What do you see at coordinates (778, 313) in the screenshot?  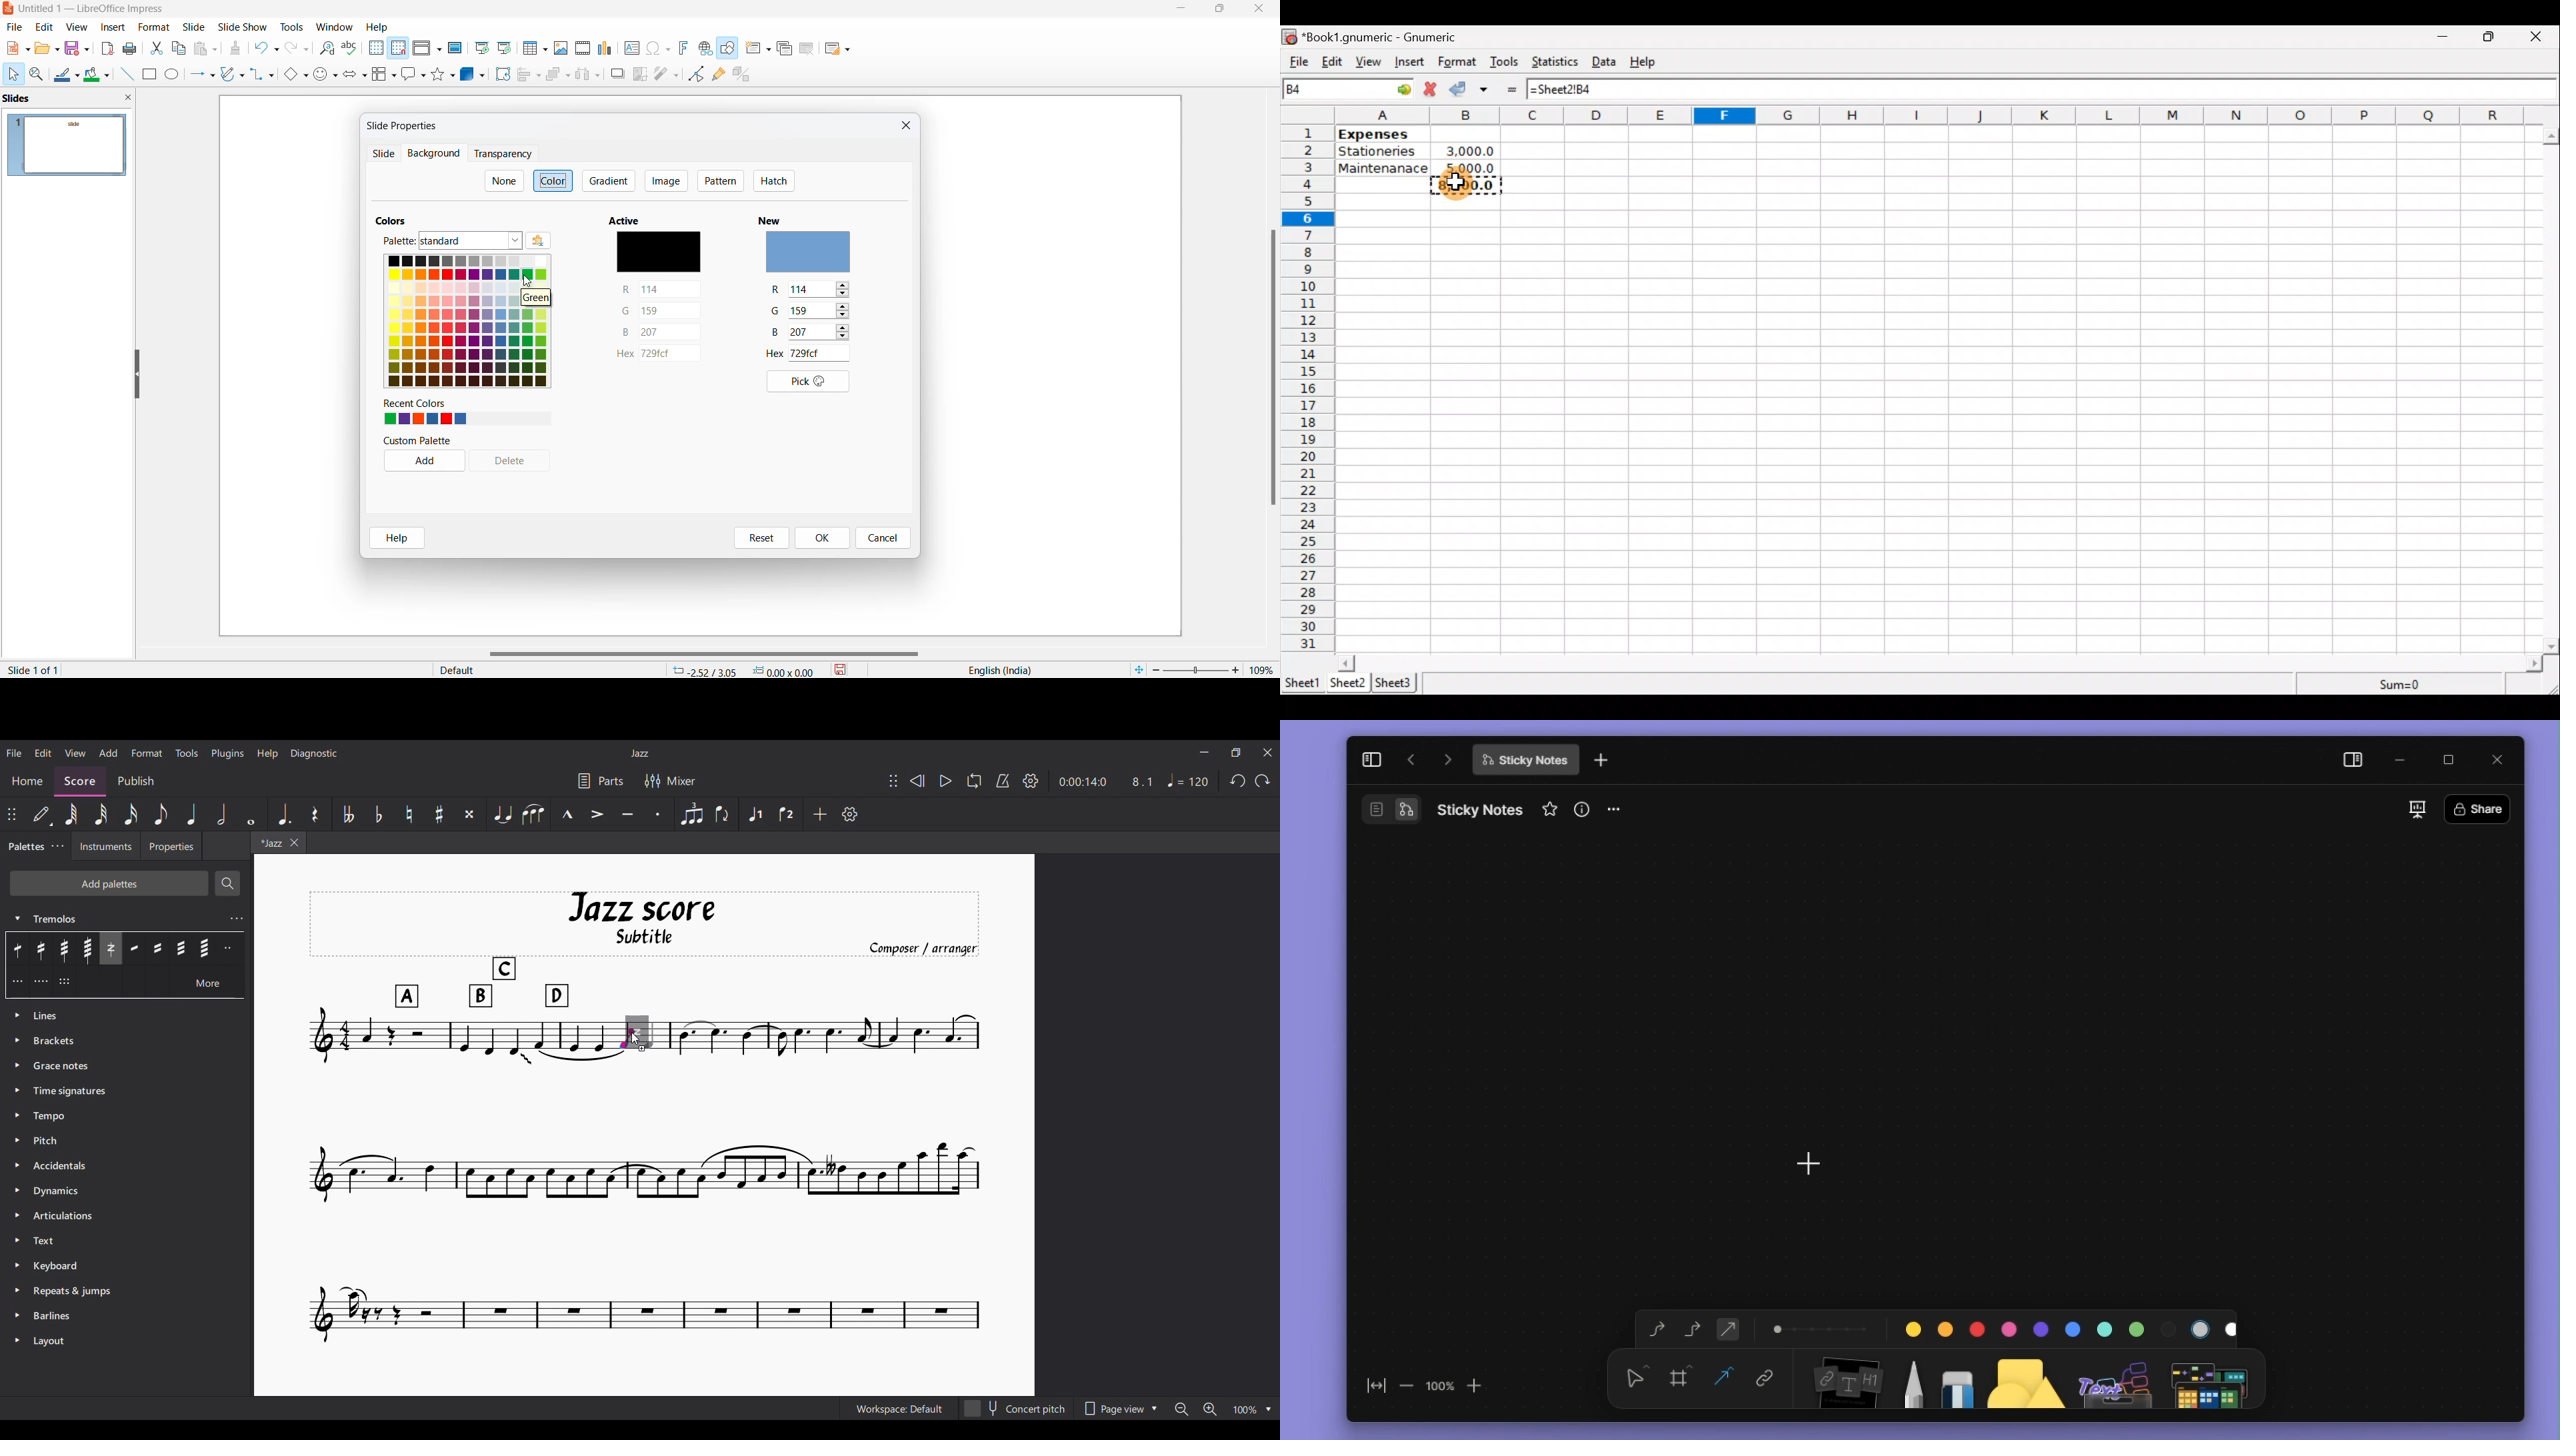 I see `G value` at bounding box center [778, 313].